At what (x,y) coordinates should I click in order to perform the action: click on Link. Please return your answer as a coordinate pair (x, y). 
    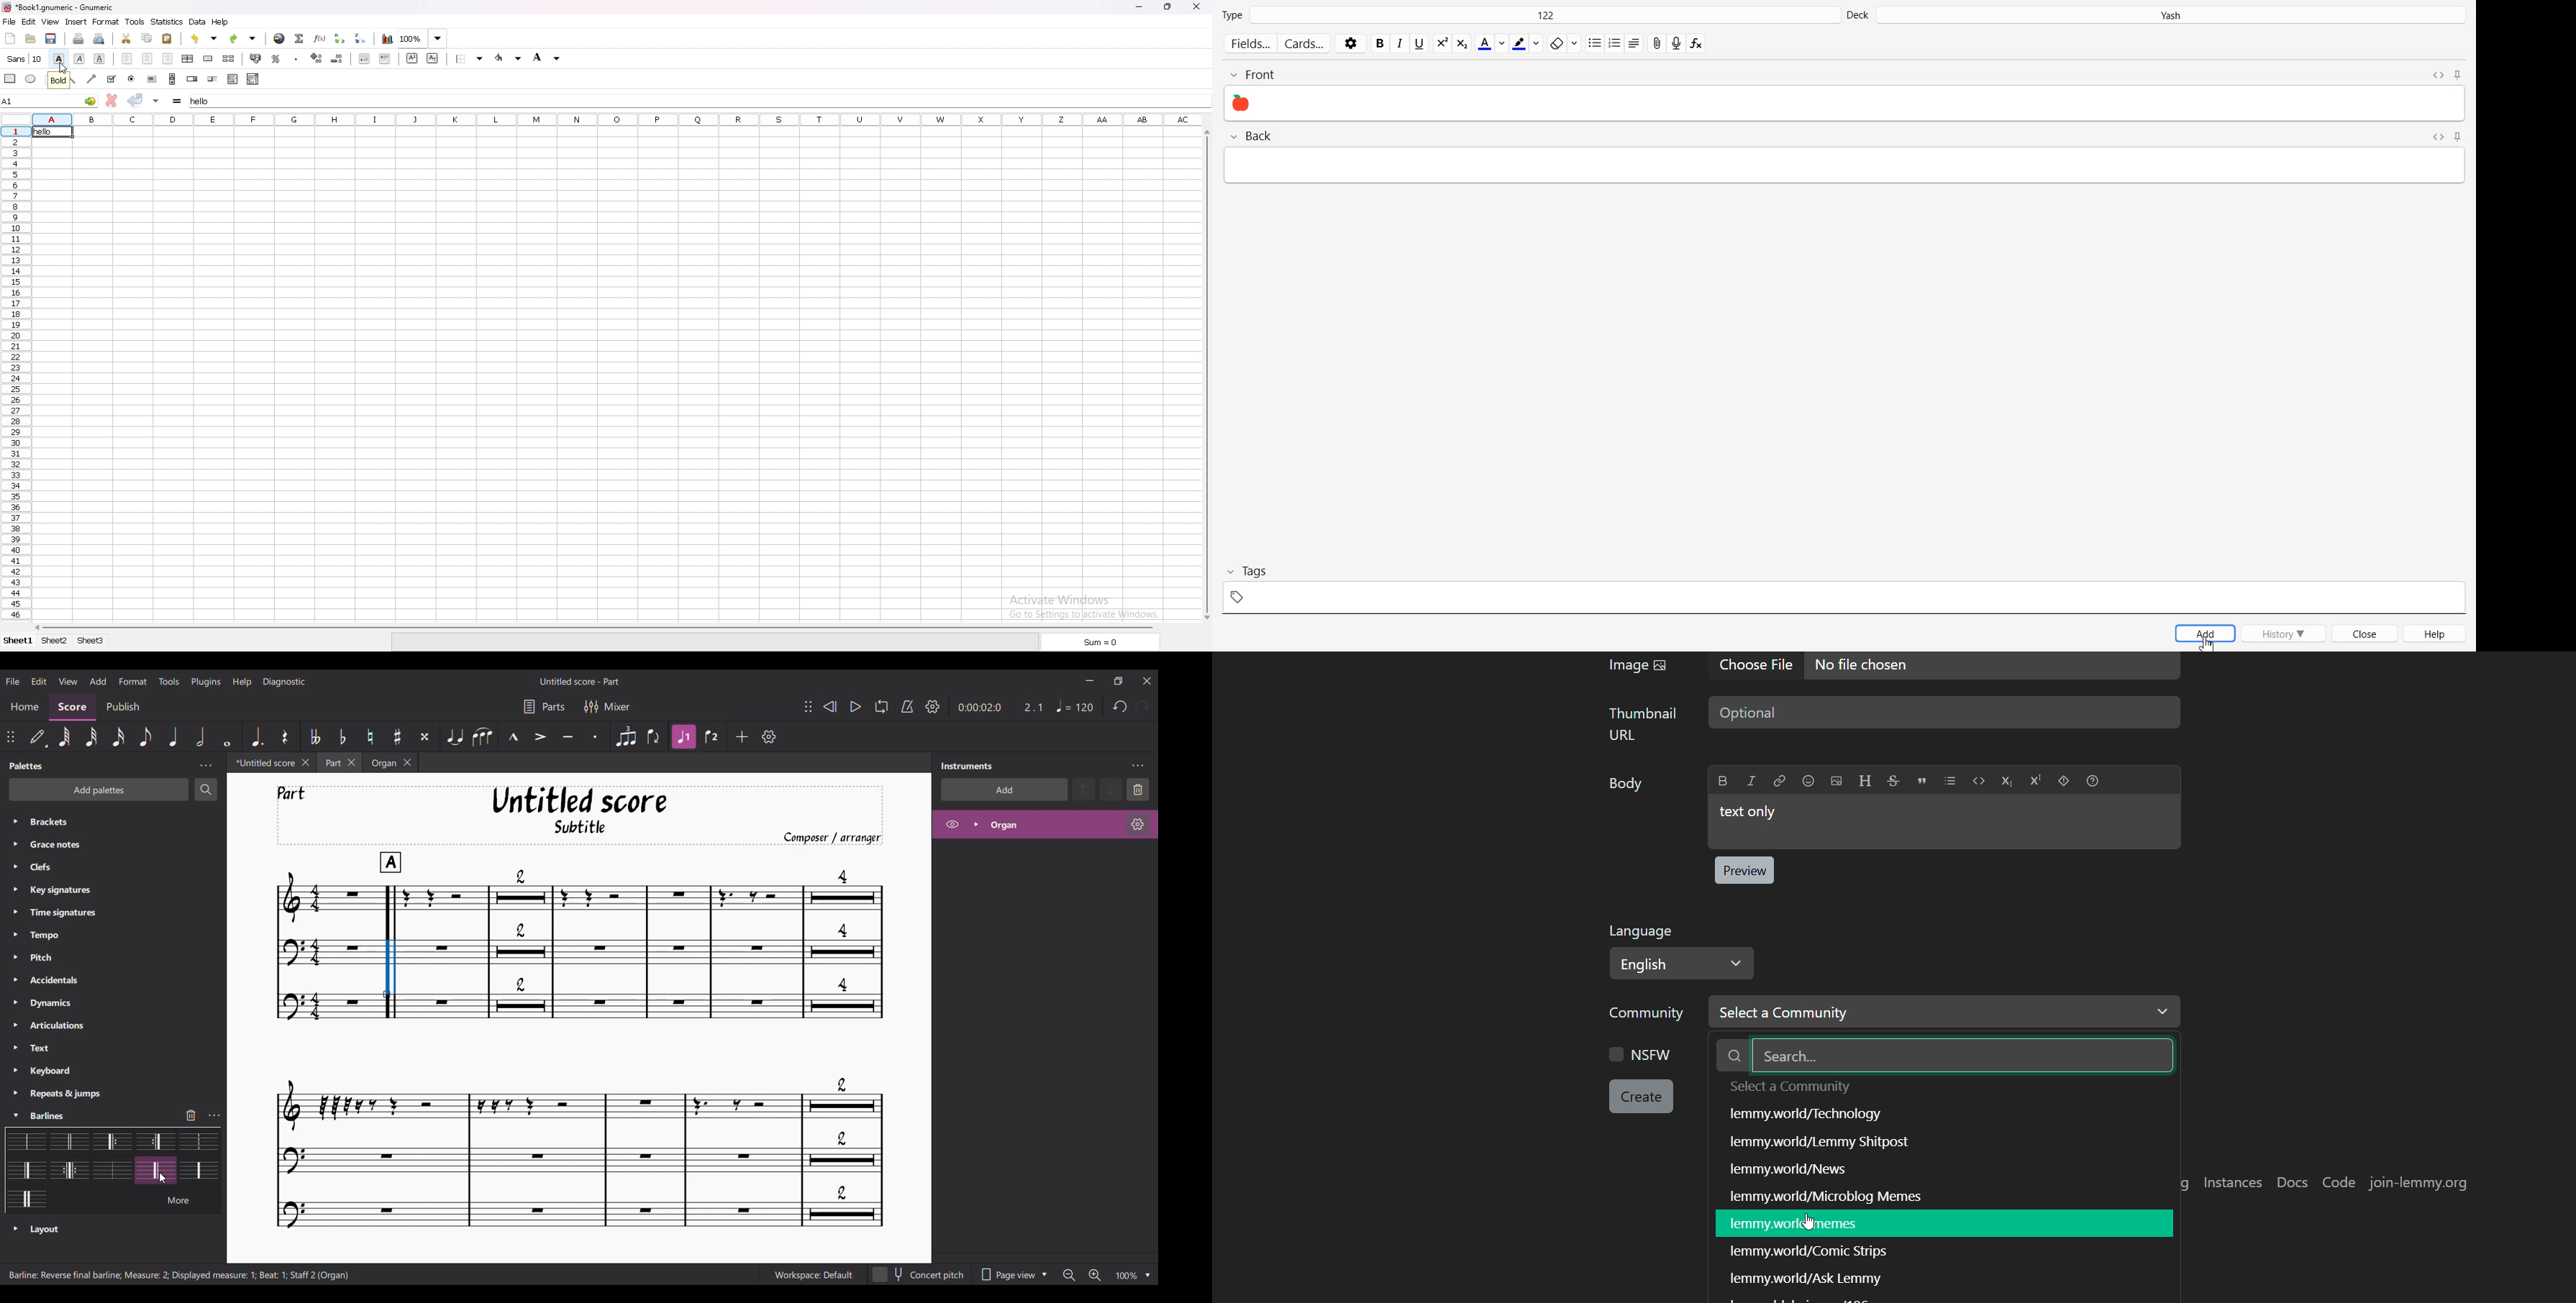
    Looking at the image, I should click on (1780, 781).